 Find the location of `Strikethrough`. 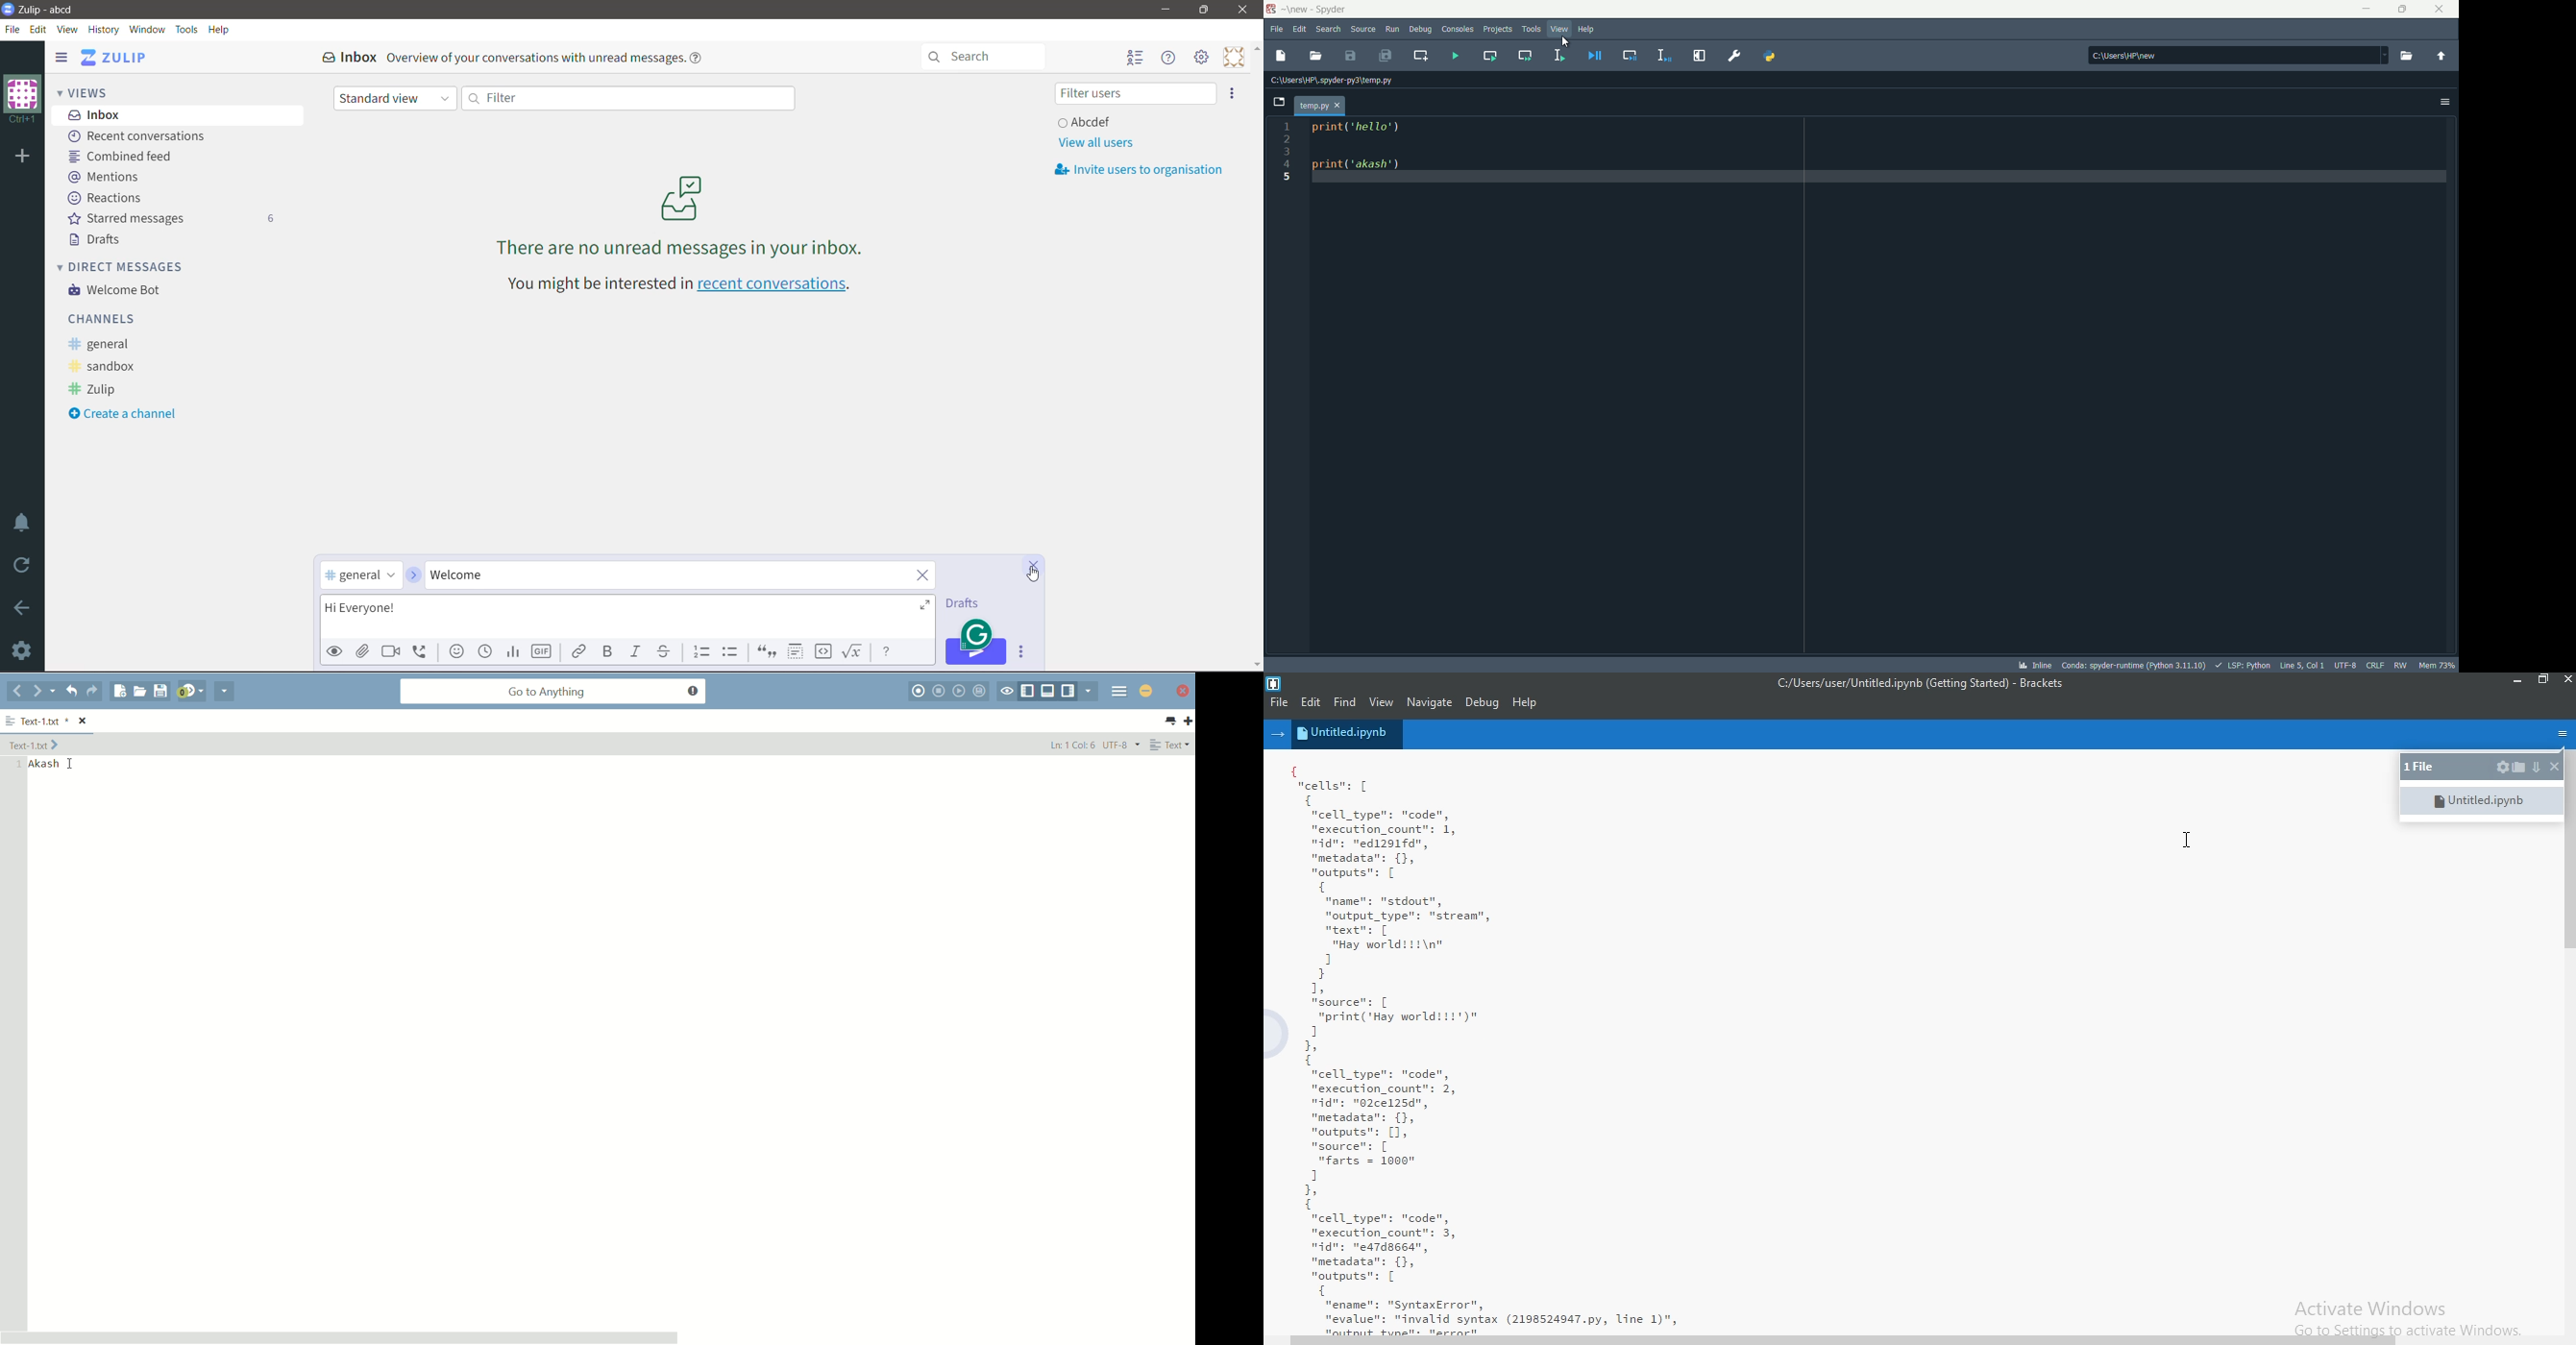

Strikethrough is located at coordinates (665, 651).